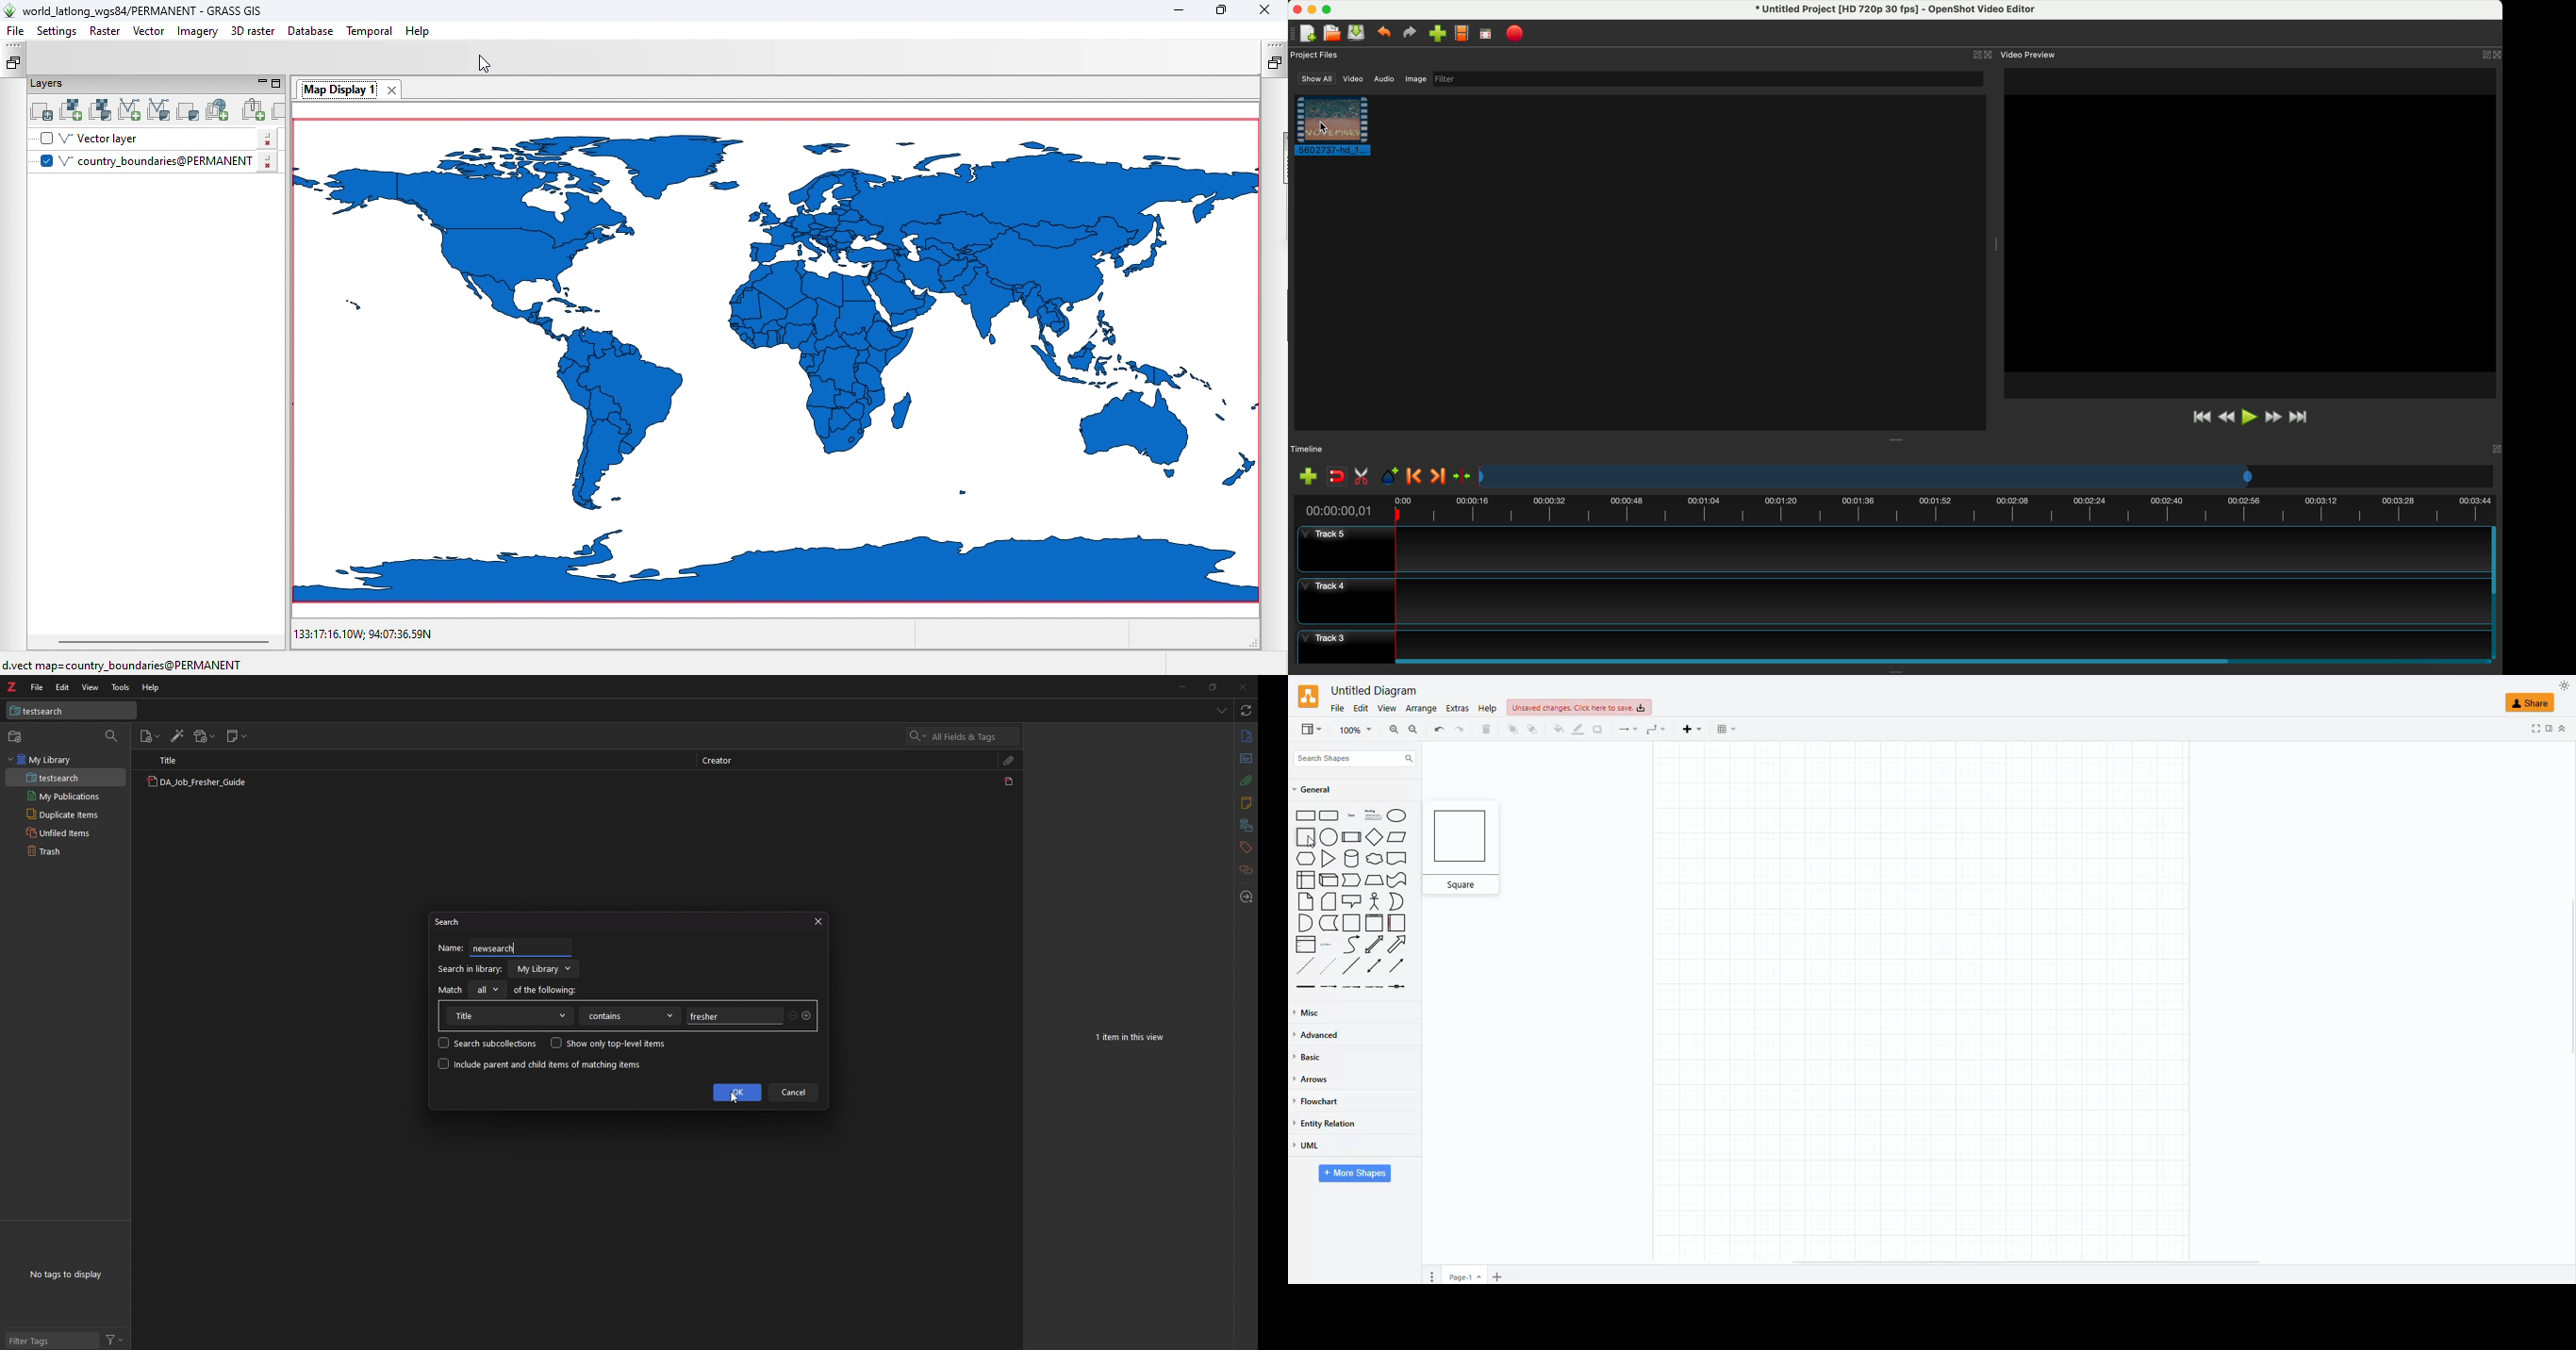 The height and width of the screenshot is (1372, 2576). Describe the element at coordinates (1890, 602) in the screenshot. I see `track 4` at that location.